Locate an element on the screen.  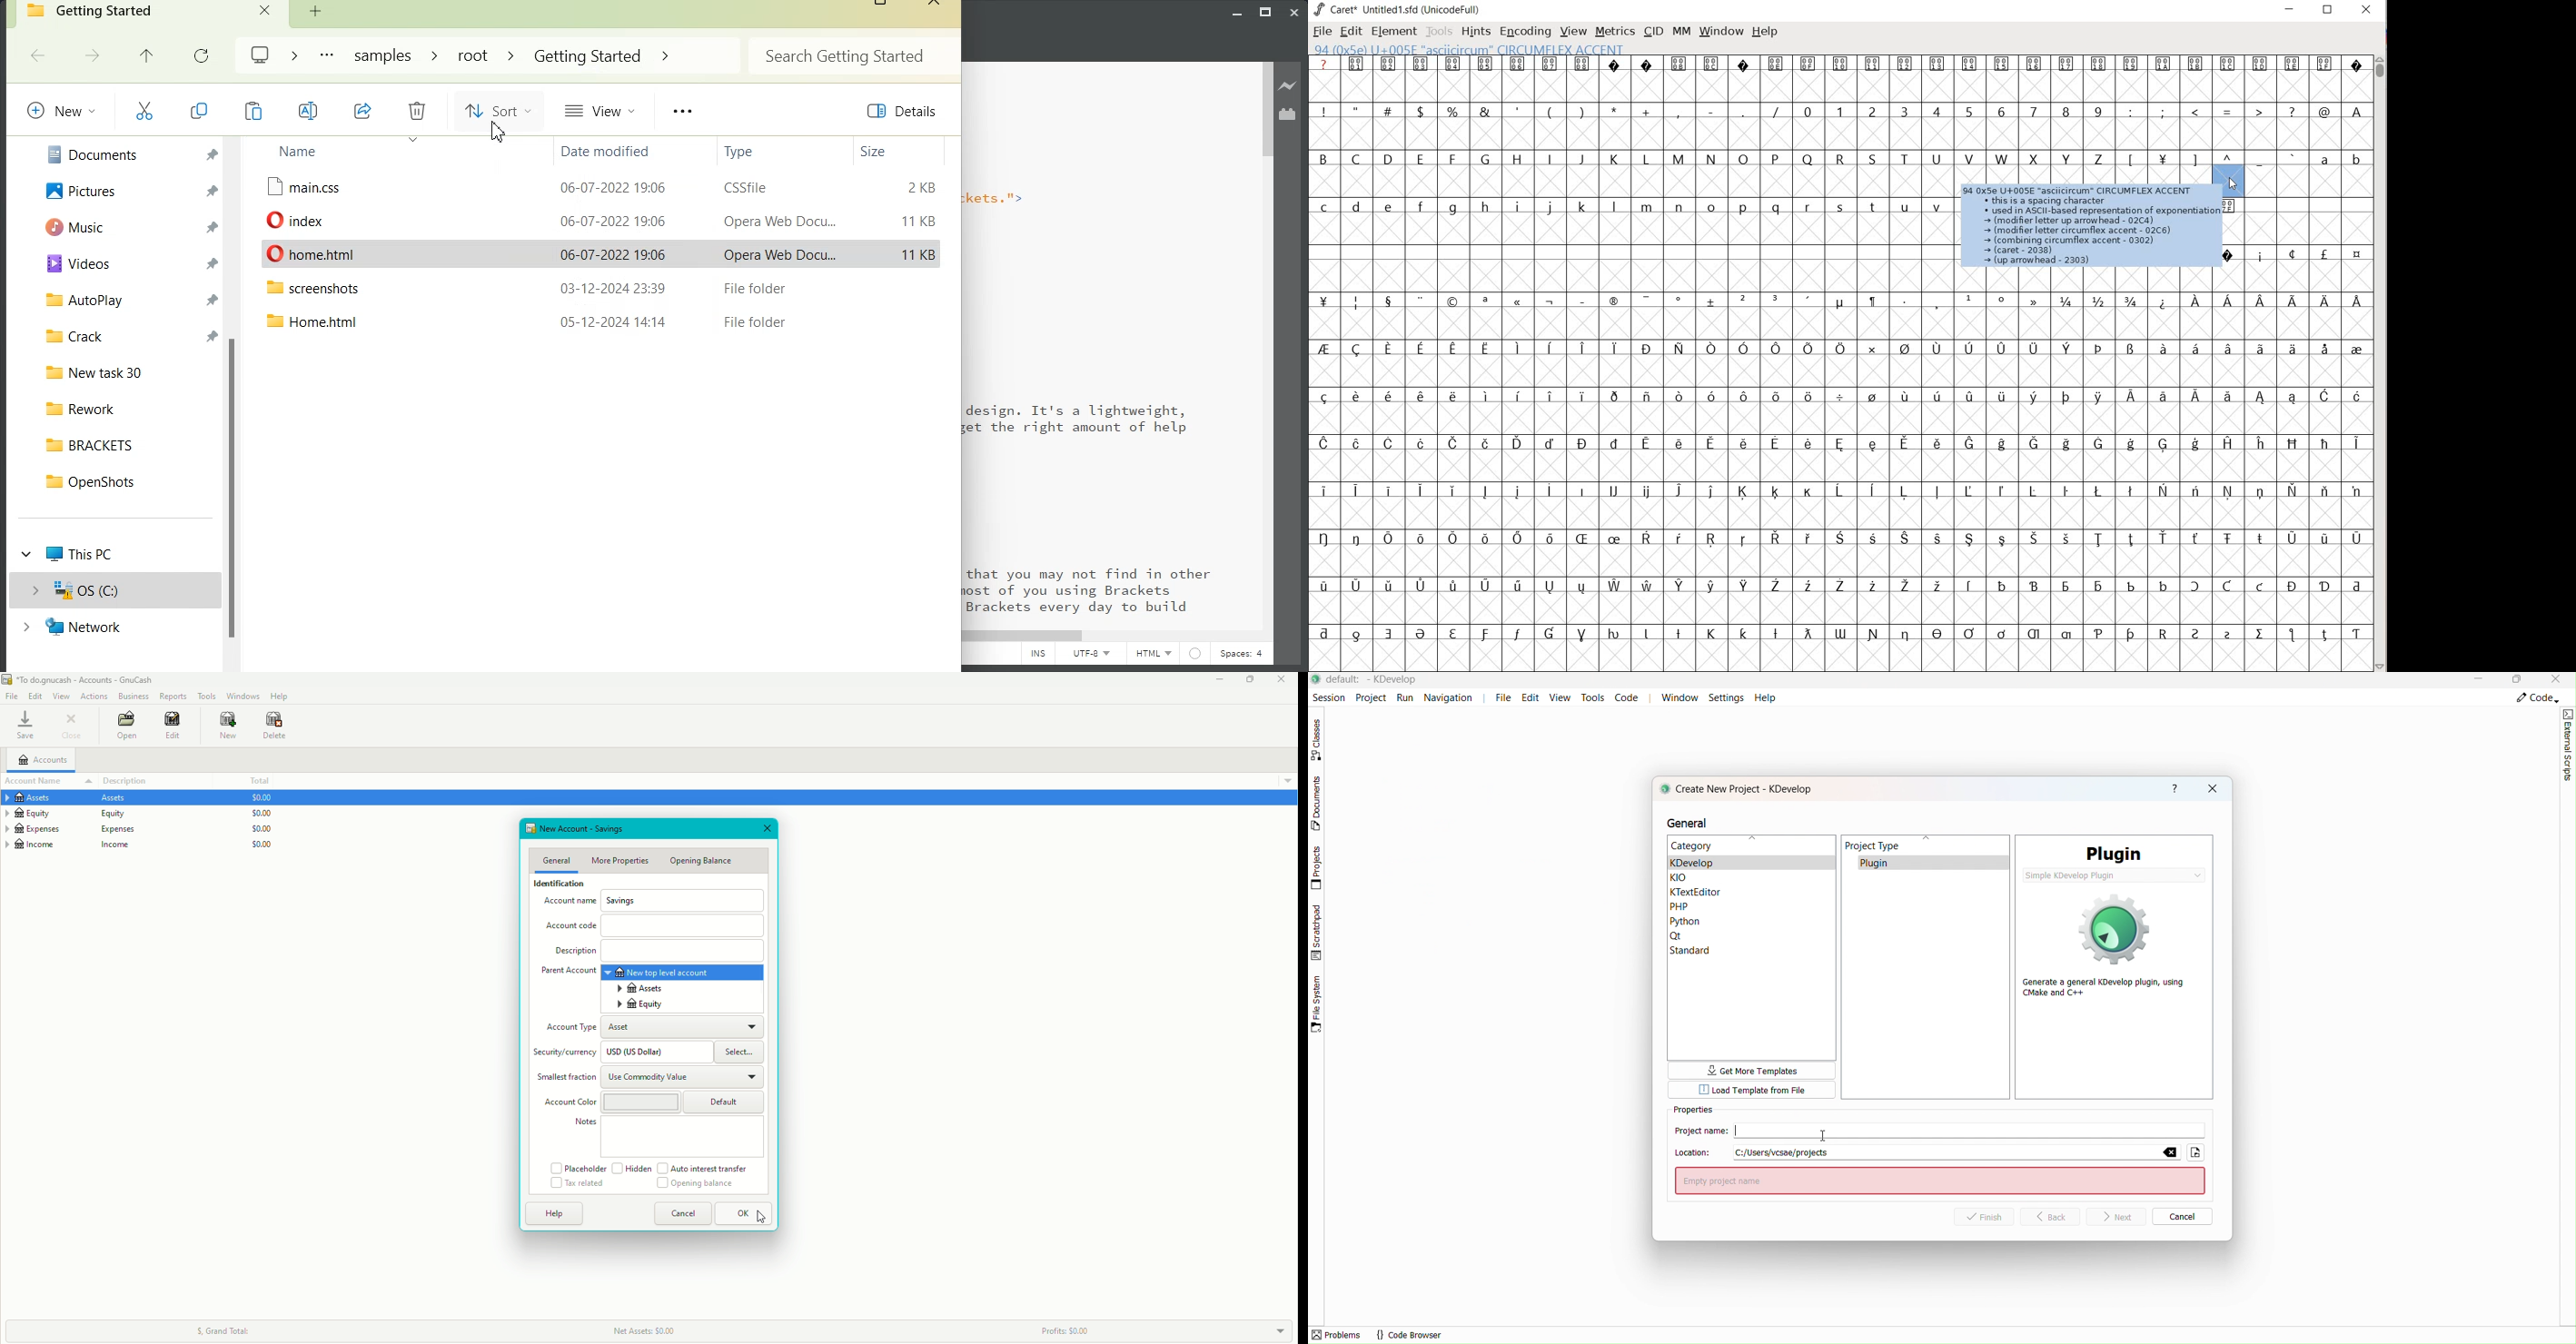
Size is located at coordinates (896, 152).